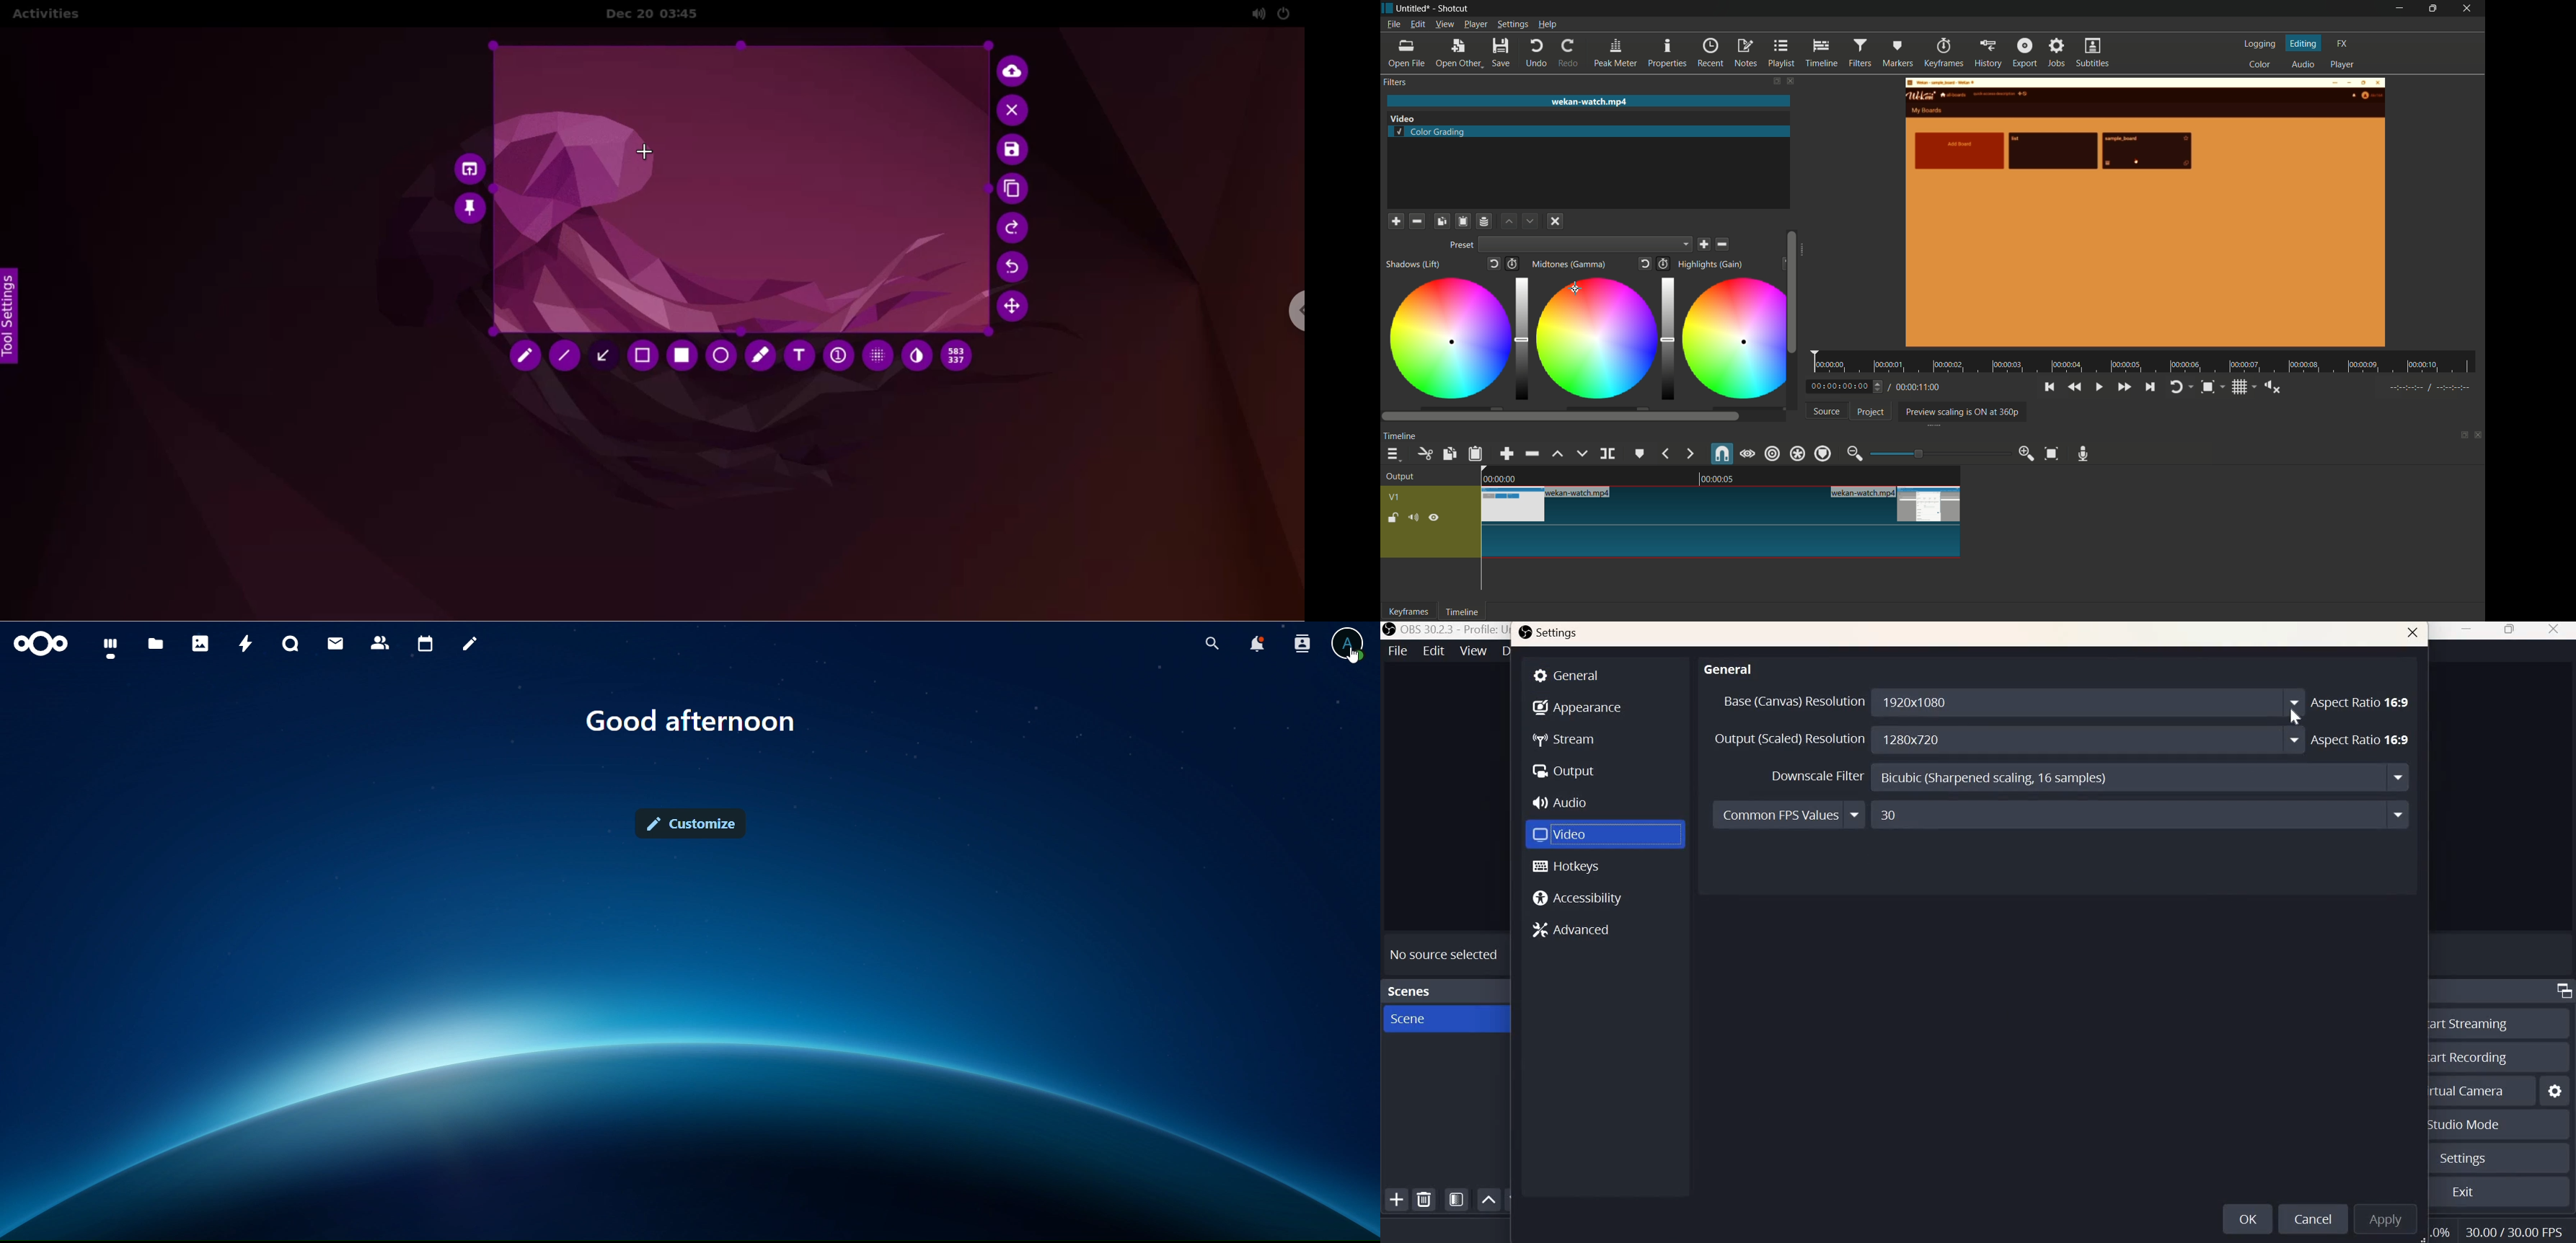 The width and height of the screenshot is (2576, 1260). What do you see at coordinates (1428, 1019) in the screenshot?
I see `Scene` at bounding box center [1428, 1019].